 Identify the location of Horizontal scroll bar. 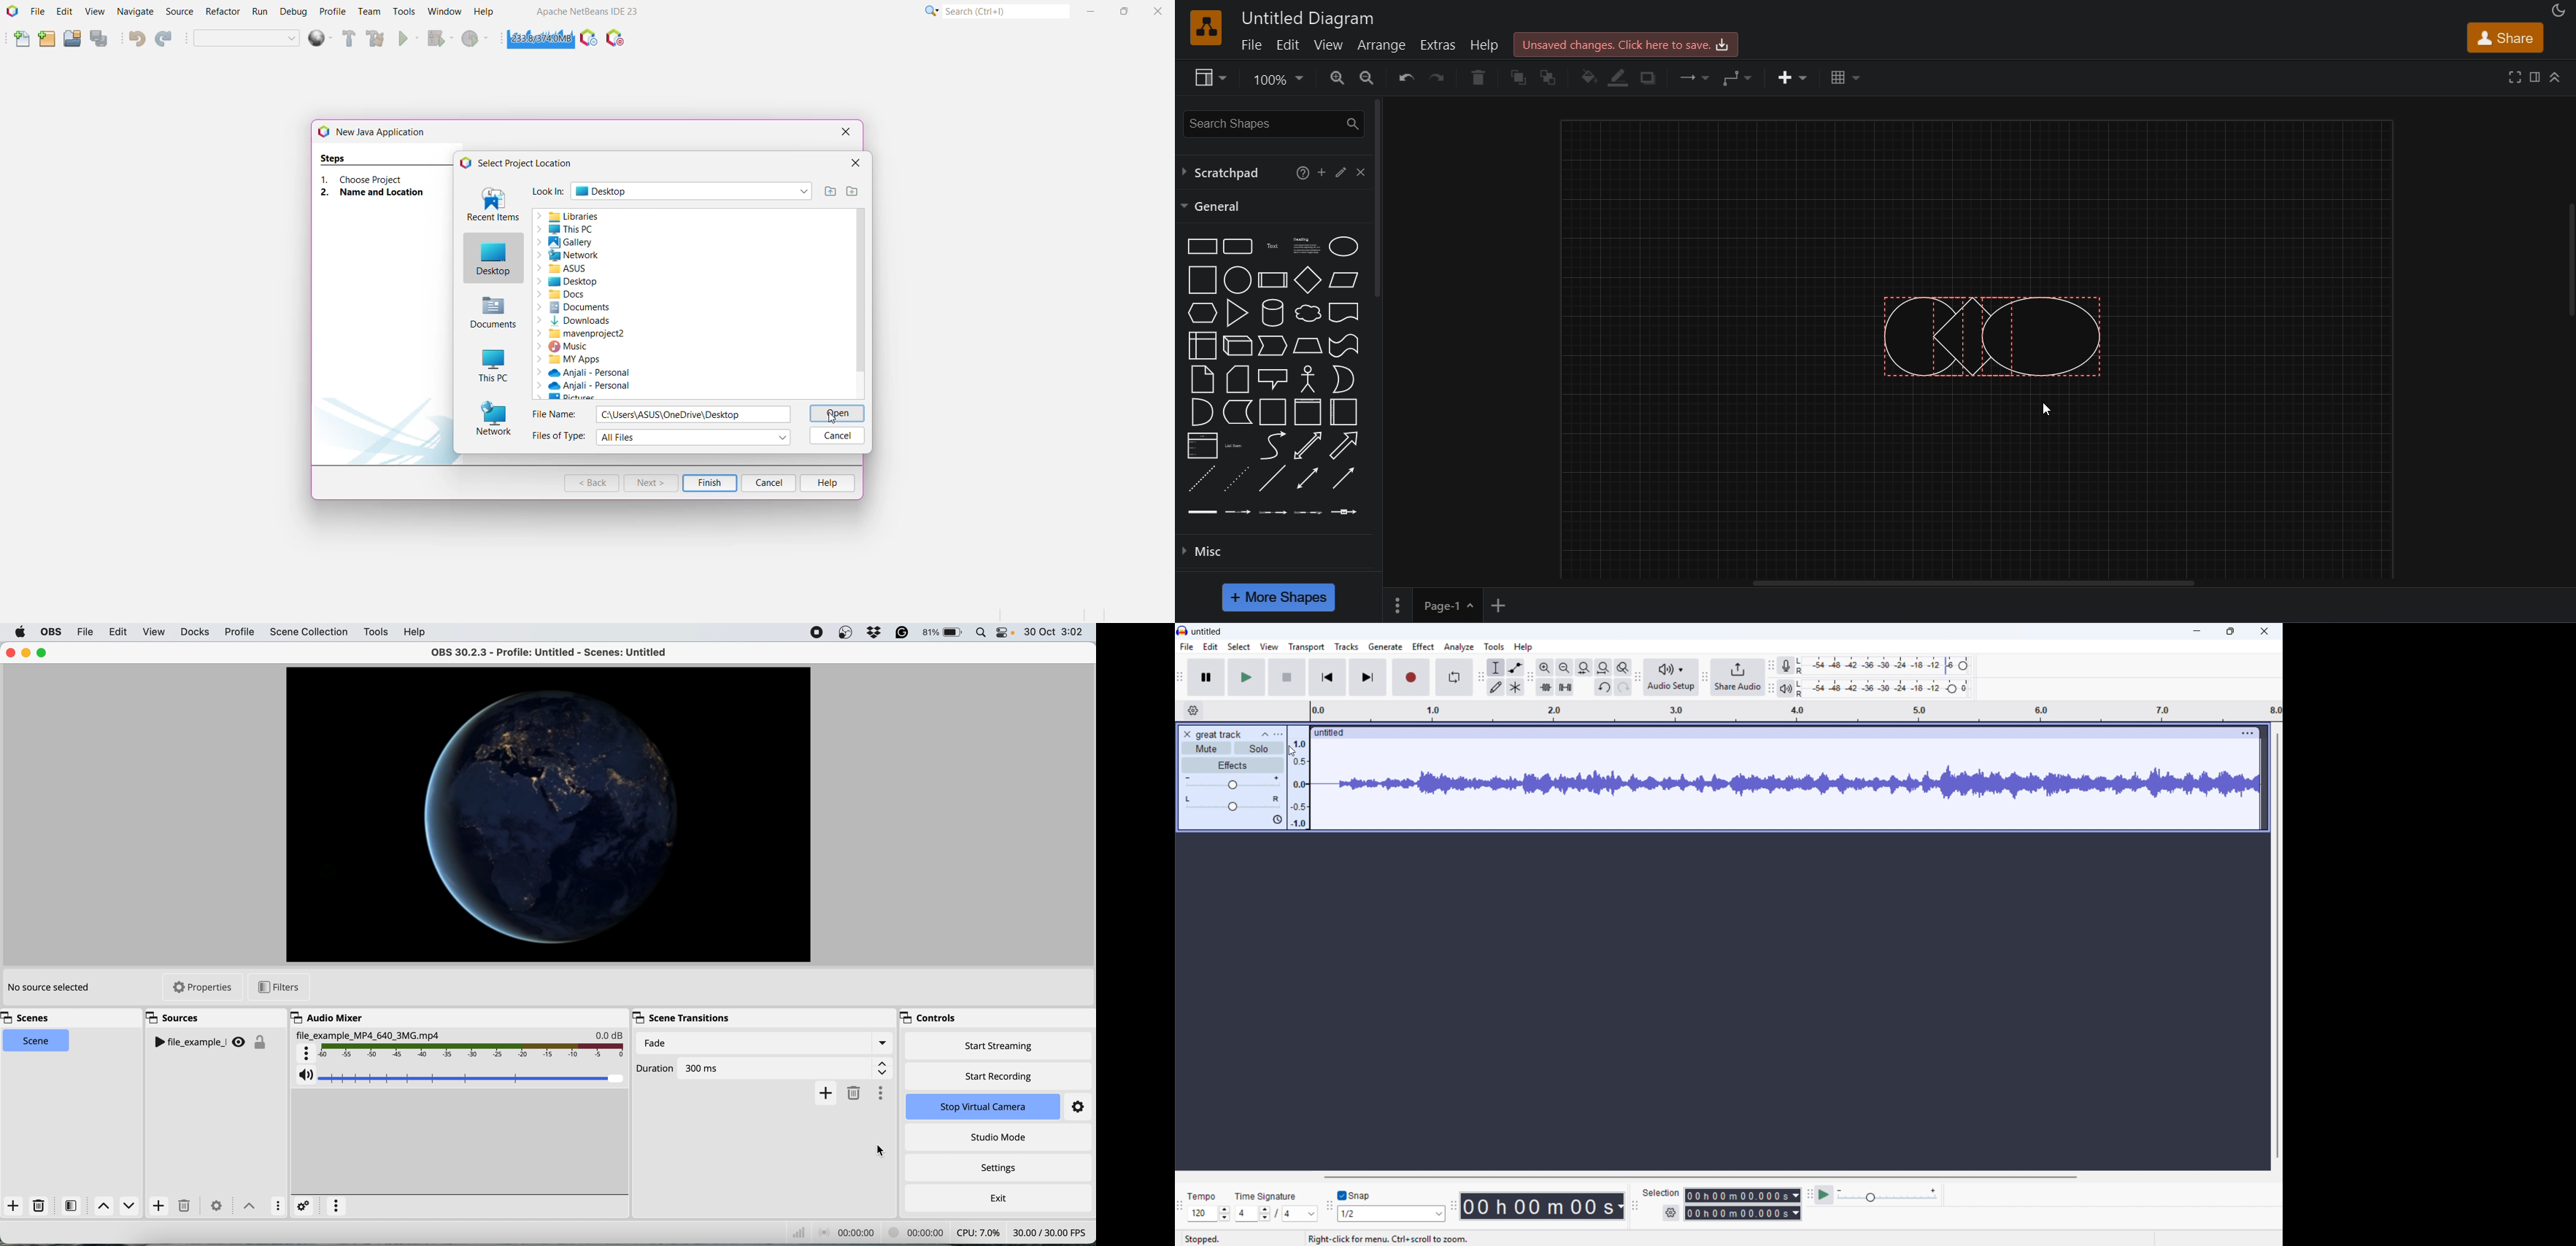
(1791, 1177).